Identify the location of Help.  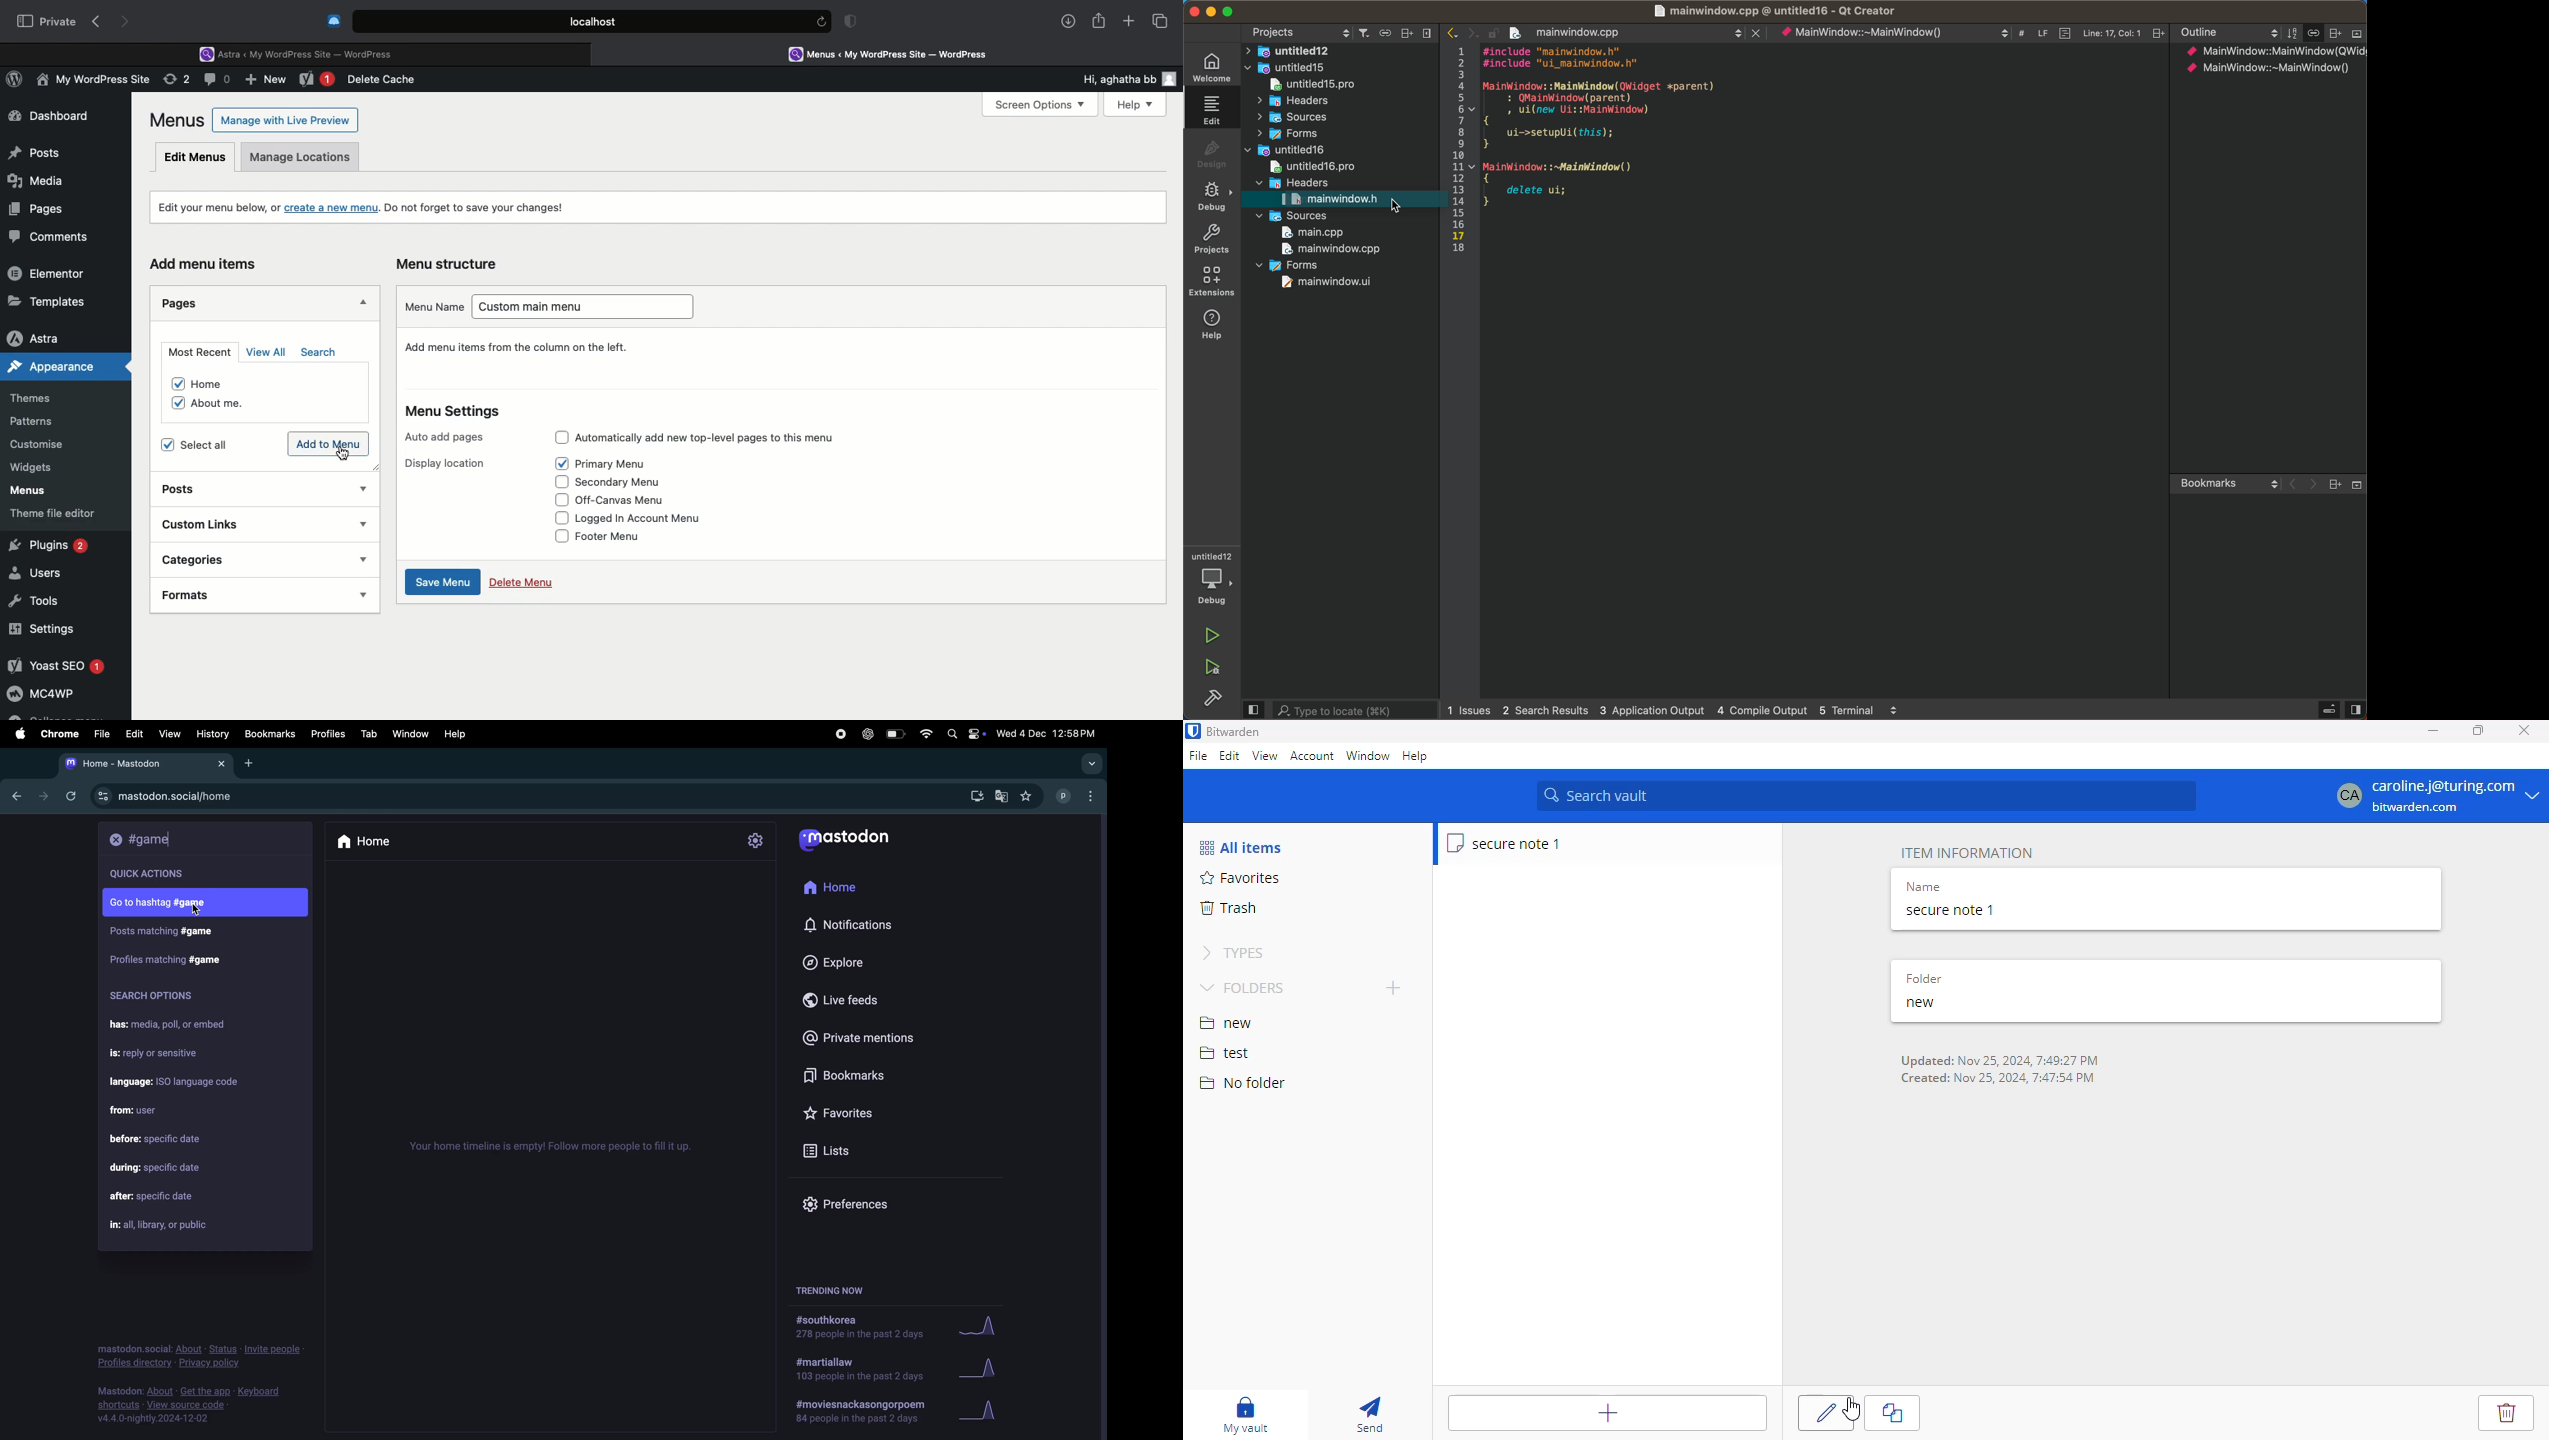
(1128, 104).